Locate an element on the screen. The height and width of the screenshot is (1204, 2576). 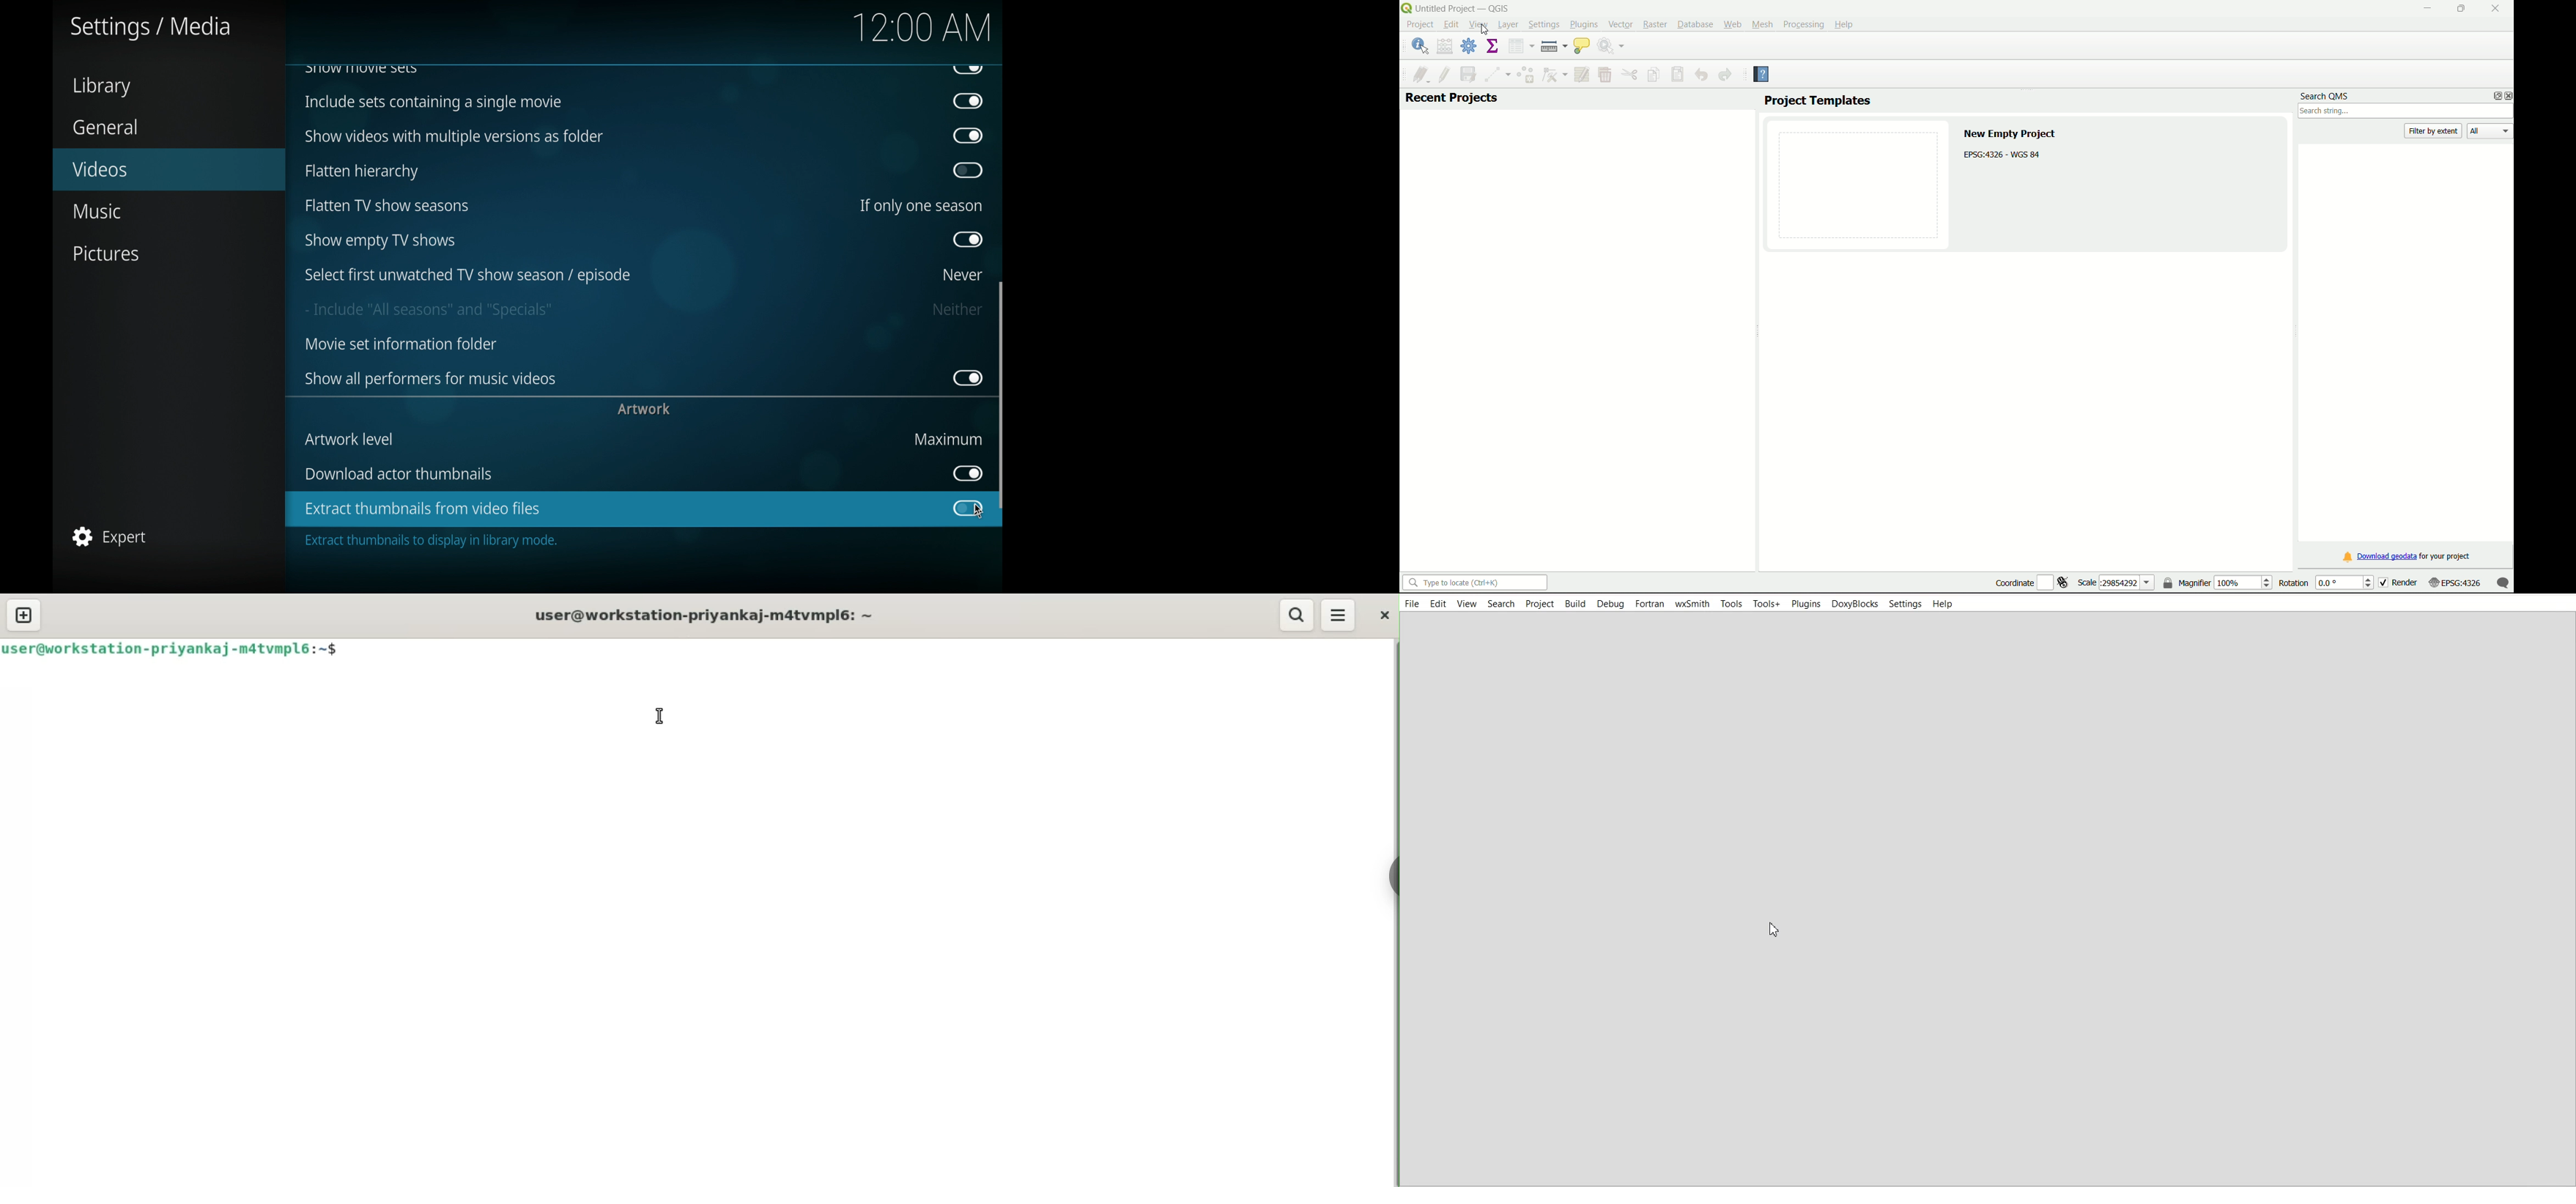
Layer is located at coordinates (1509, 26).